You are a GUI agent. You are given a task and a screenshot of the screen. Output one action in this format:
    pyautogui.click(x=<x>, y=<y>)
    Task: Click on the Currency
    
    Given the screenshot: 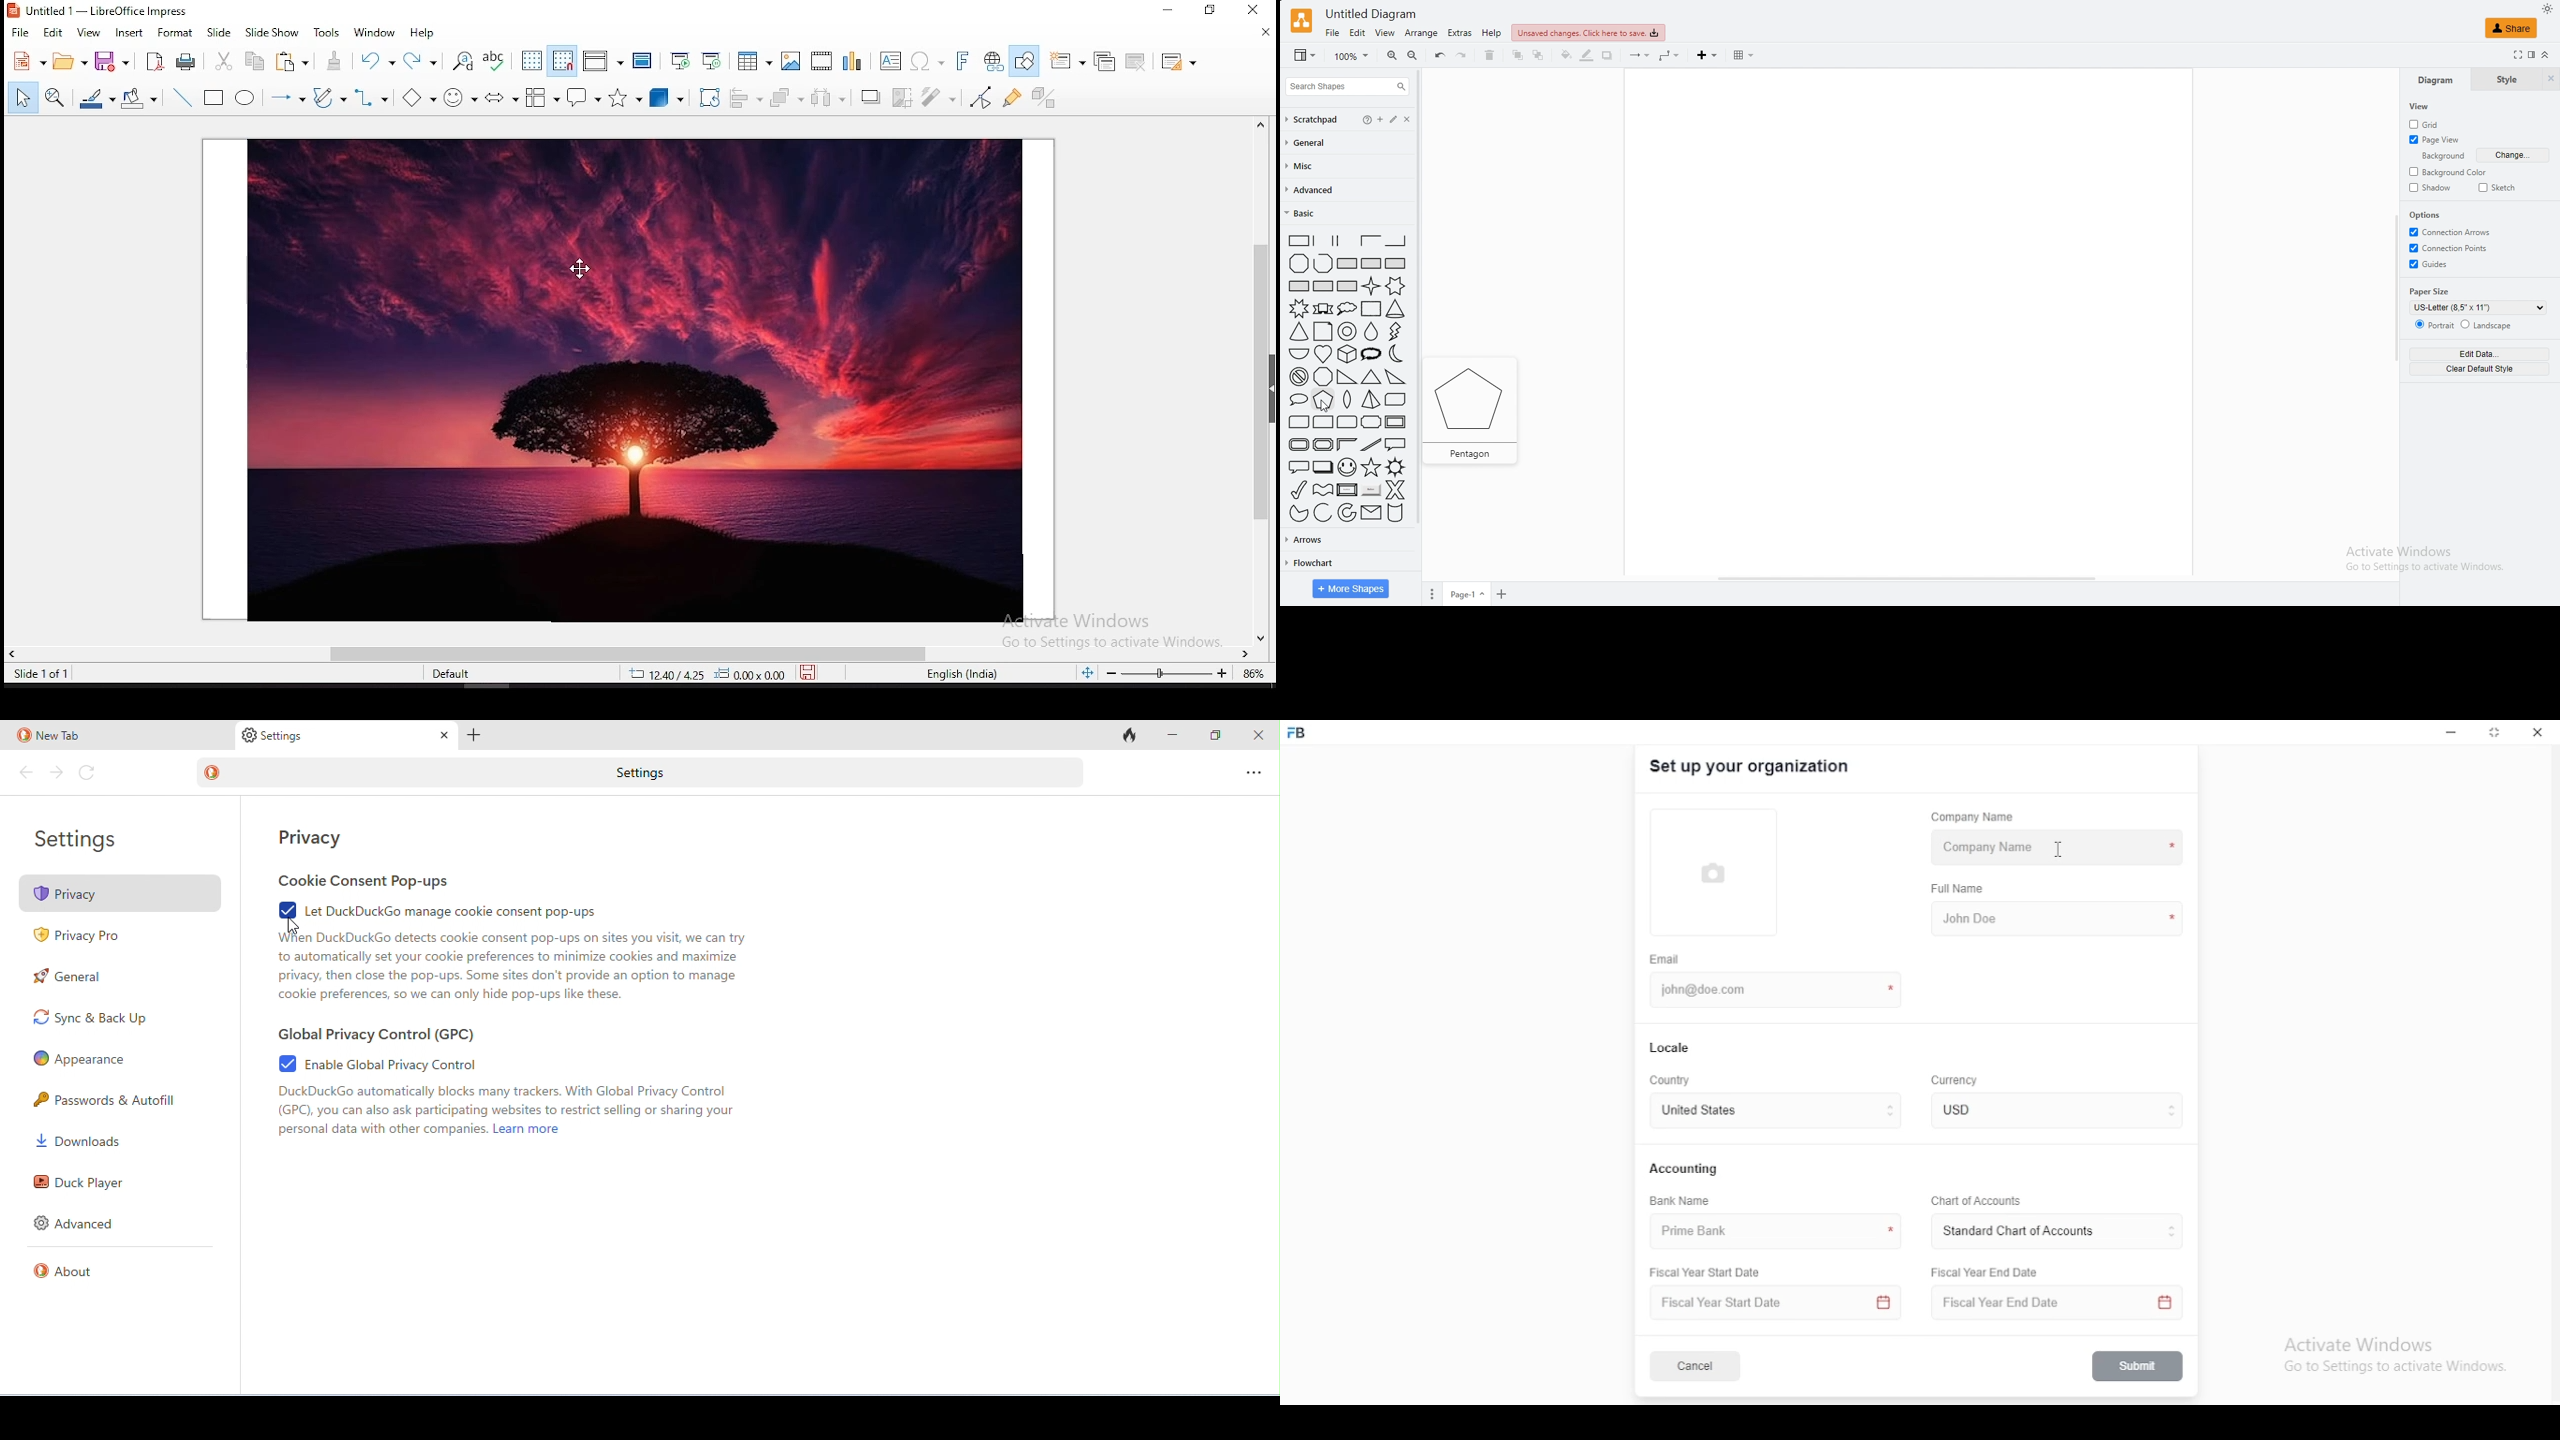 What is the action you would take?
    pyautogui.click(x=1955, y=1081)
    